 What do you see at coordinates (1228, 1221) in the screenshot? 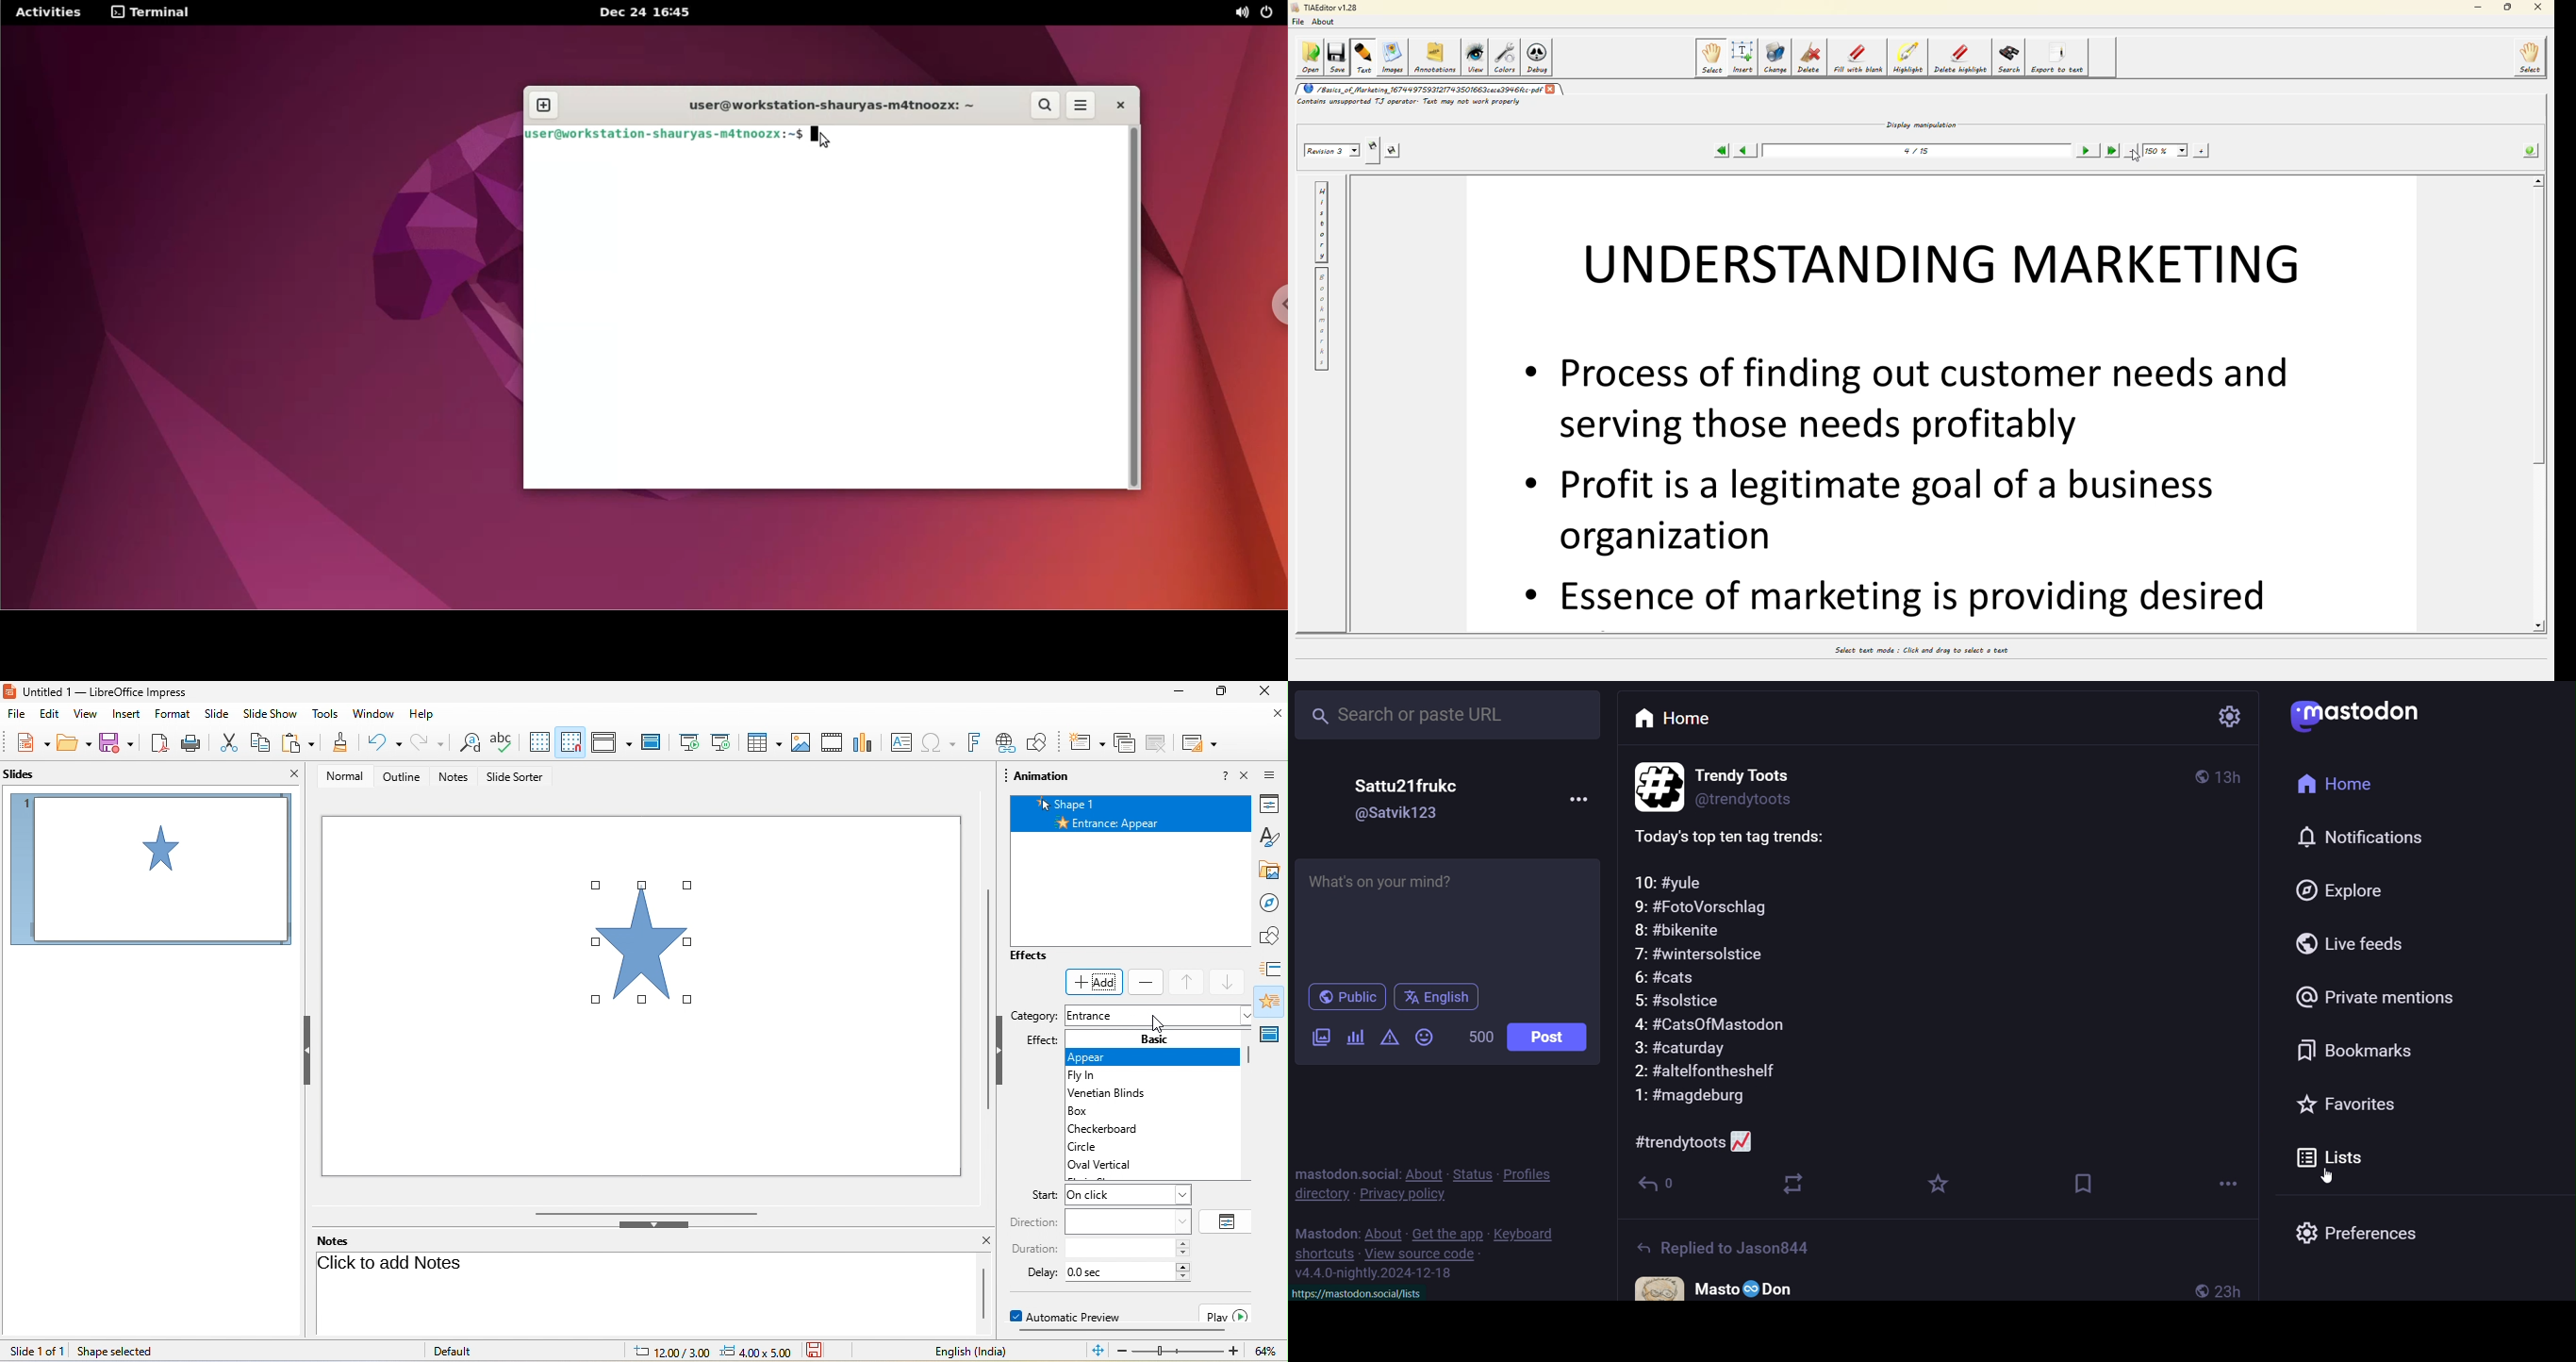
I see `option` at bounding box center [1228, 1221].